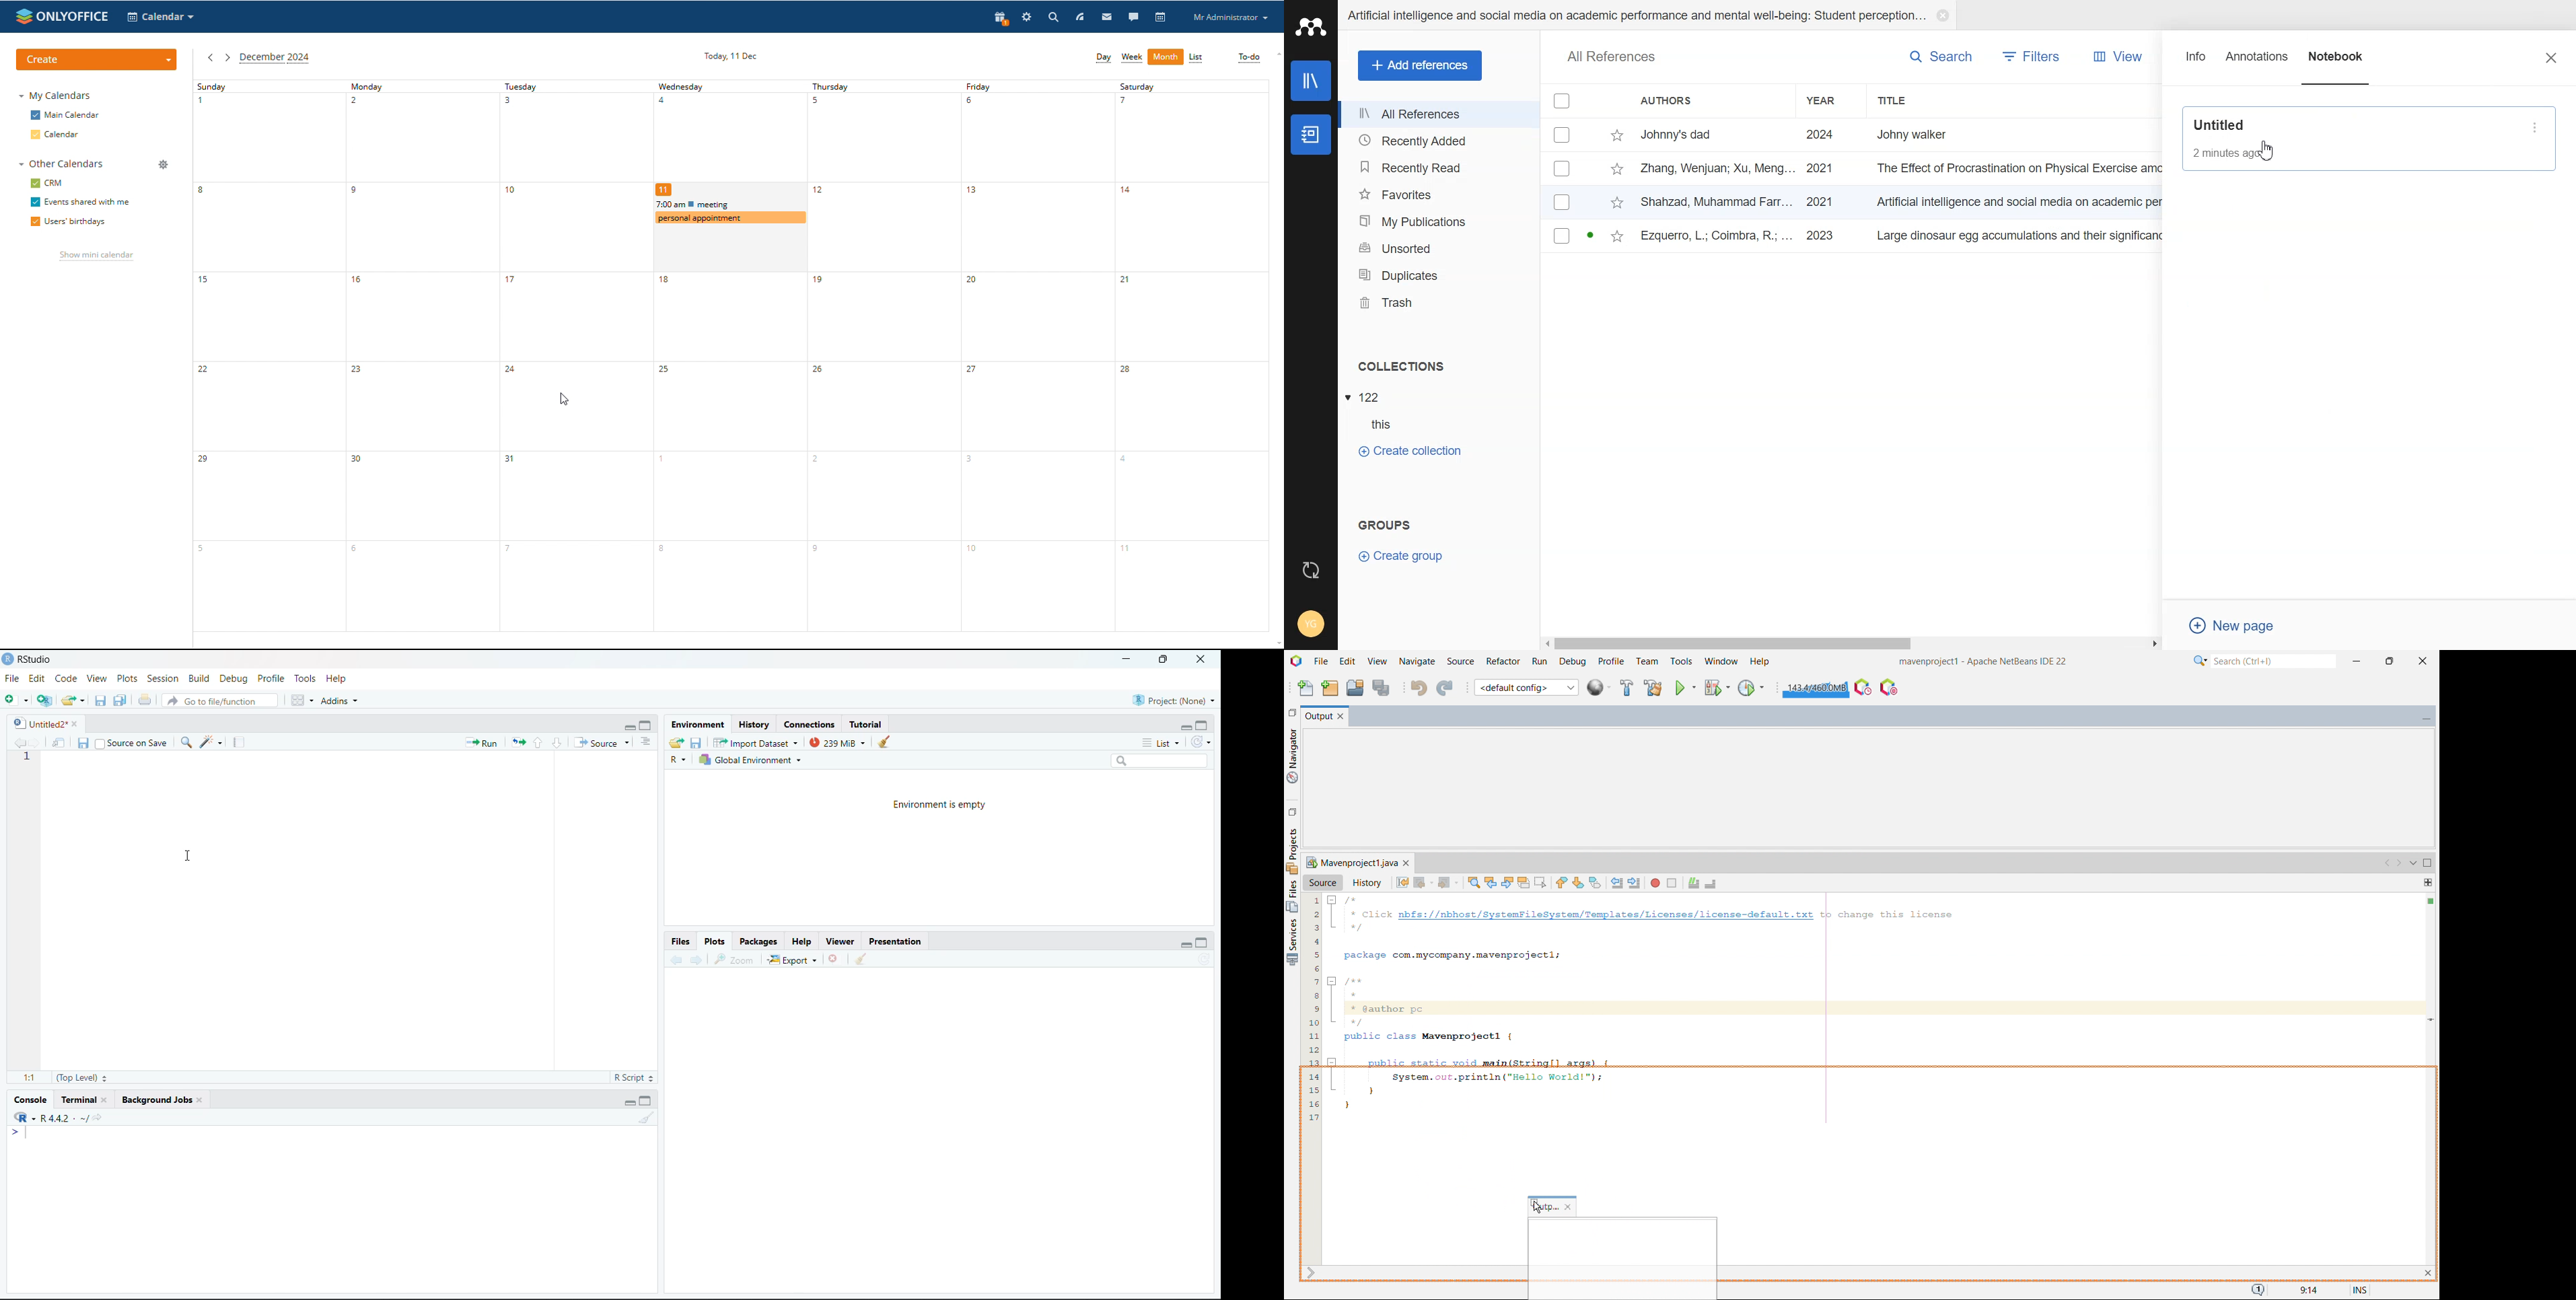 The height and width of the screenshot is (1316, 2576). I want to click on View, so click(2114, 57).